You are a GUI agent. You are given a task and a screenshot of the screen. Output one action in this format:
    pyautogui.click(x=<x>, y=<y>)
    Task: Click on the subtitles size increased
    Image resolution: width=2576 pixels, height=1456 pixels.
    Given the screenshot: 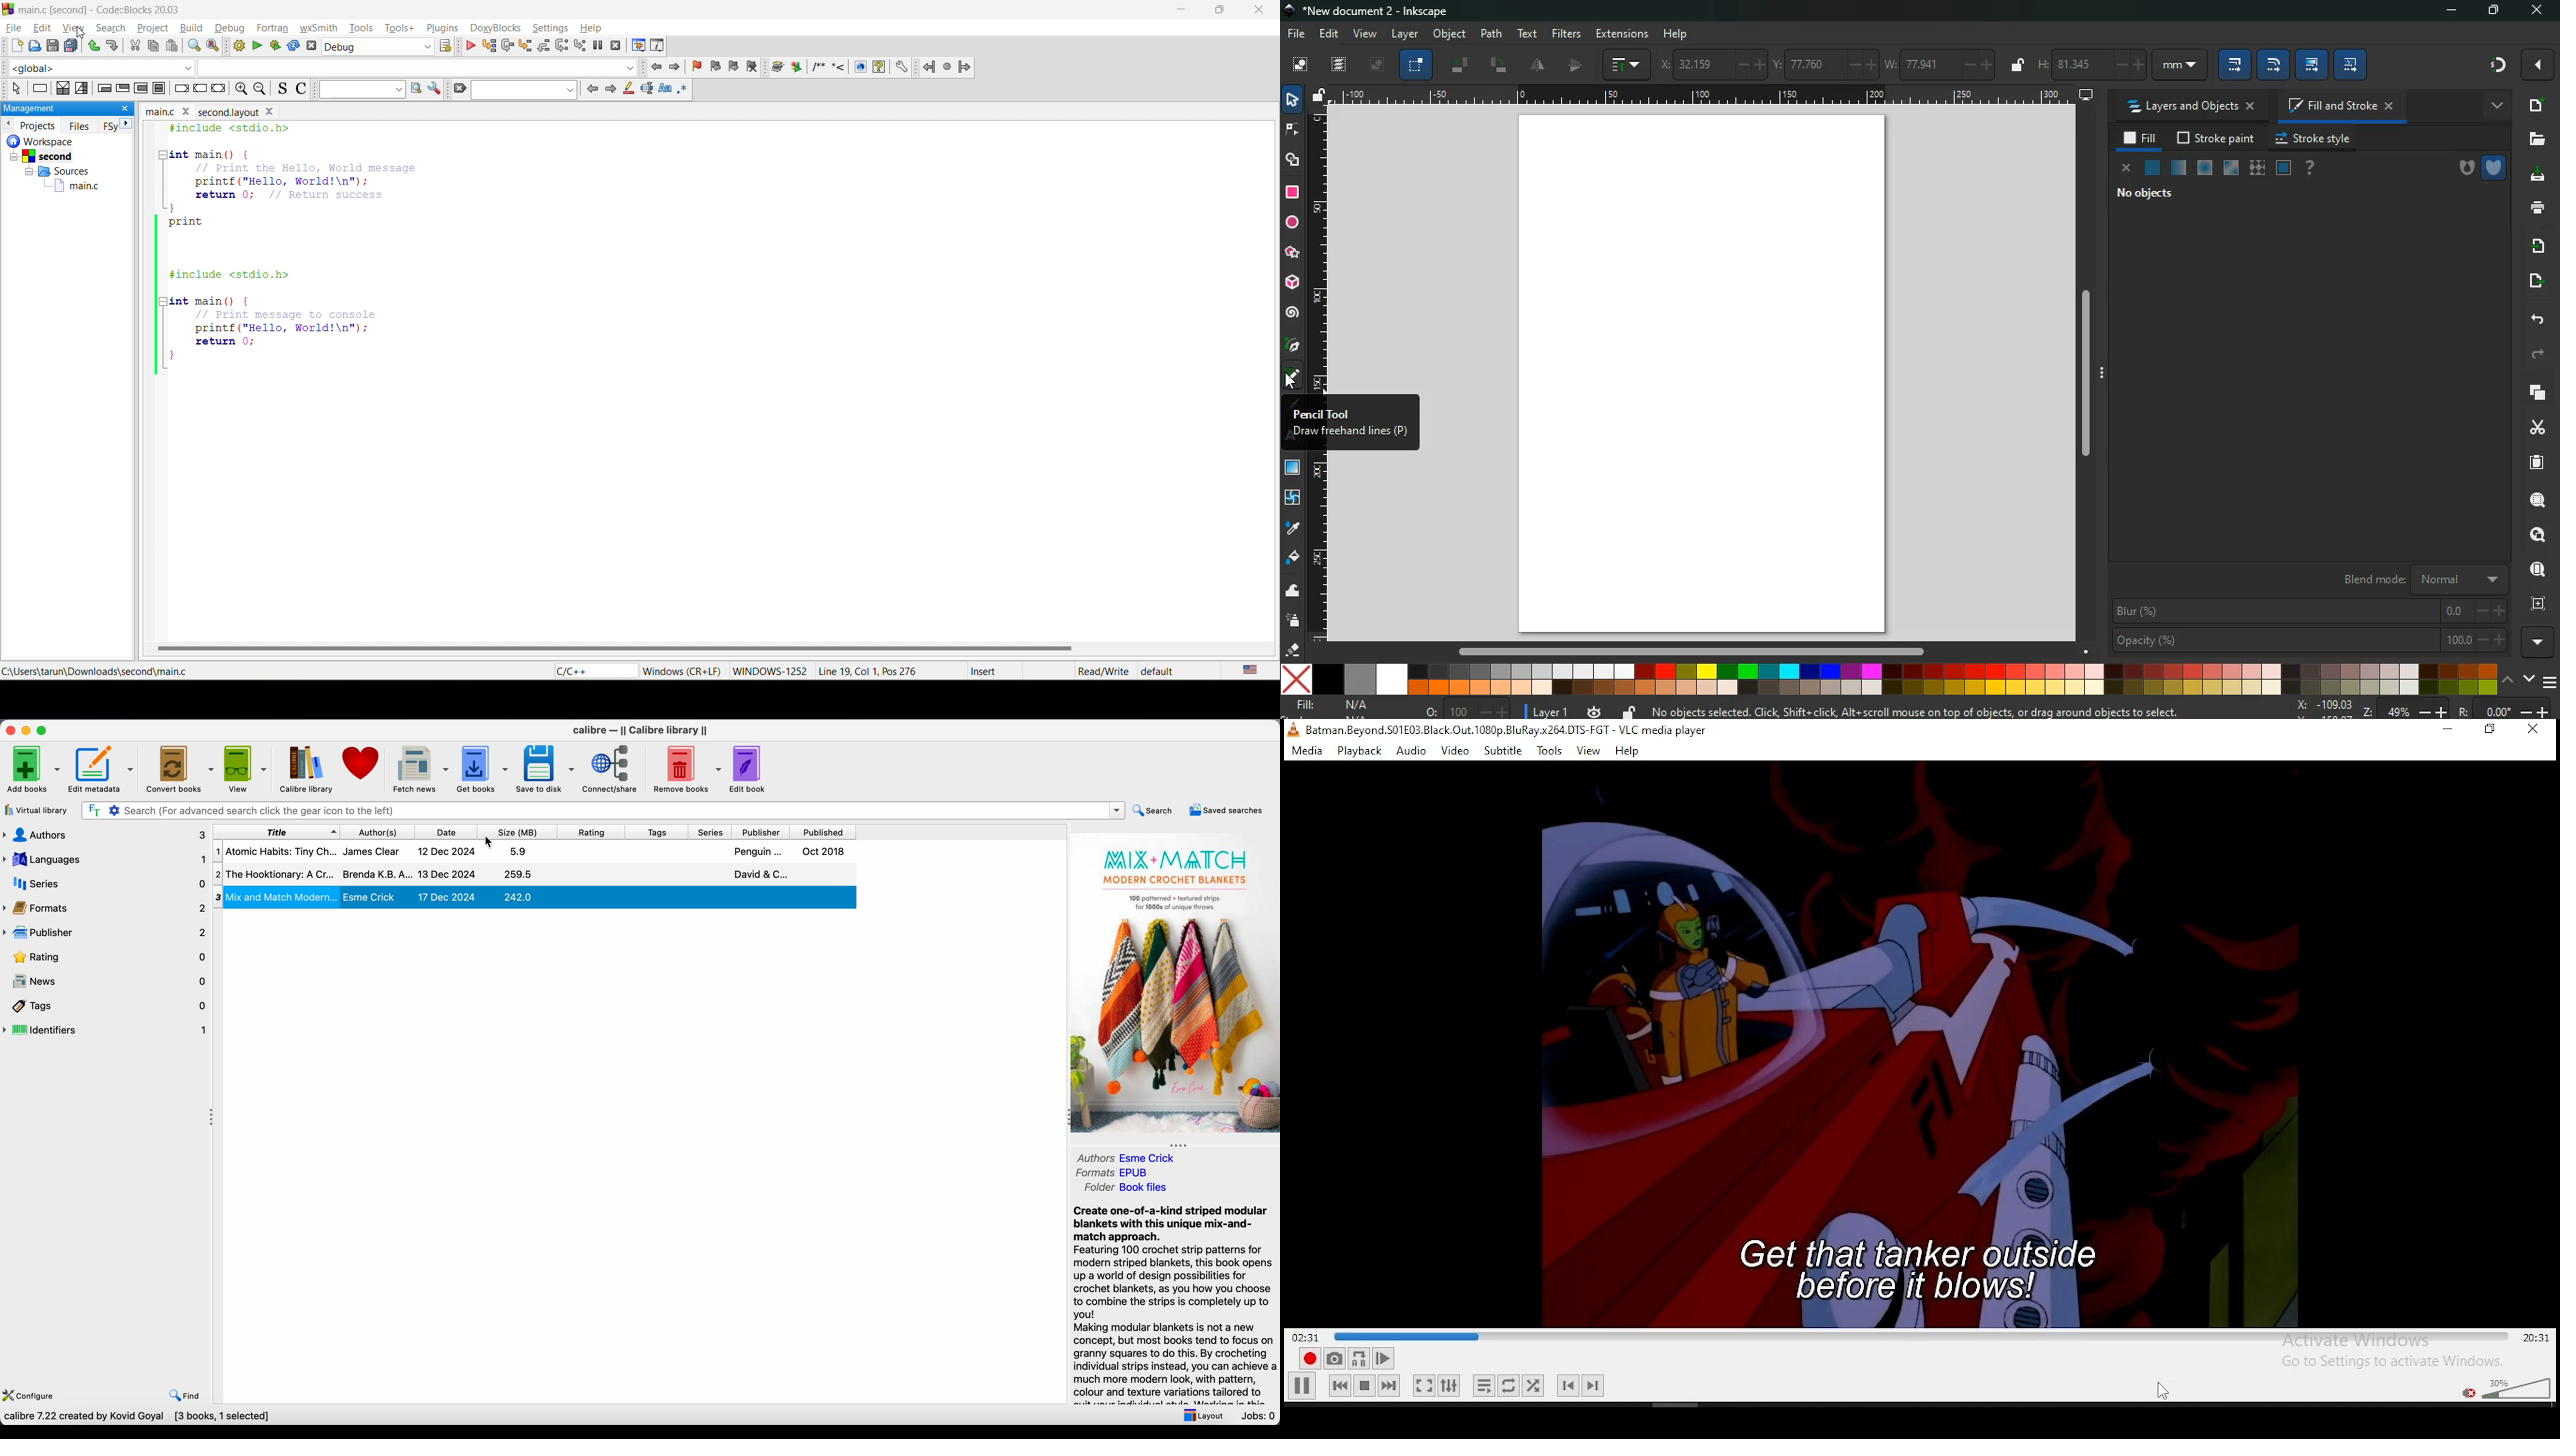 What is the action you would take?
    pyautogui.click(x=1916, y=1271)
    